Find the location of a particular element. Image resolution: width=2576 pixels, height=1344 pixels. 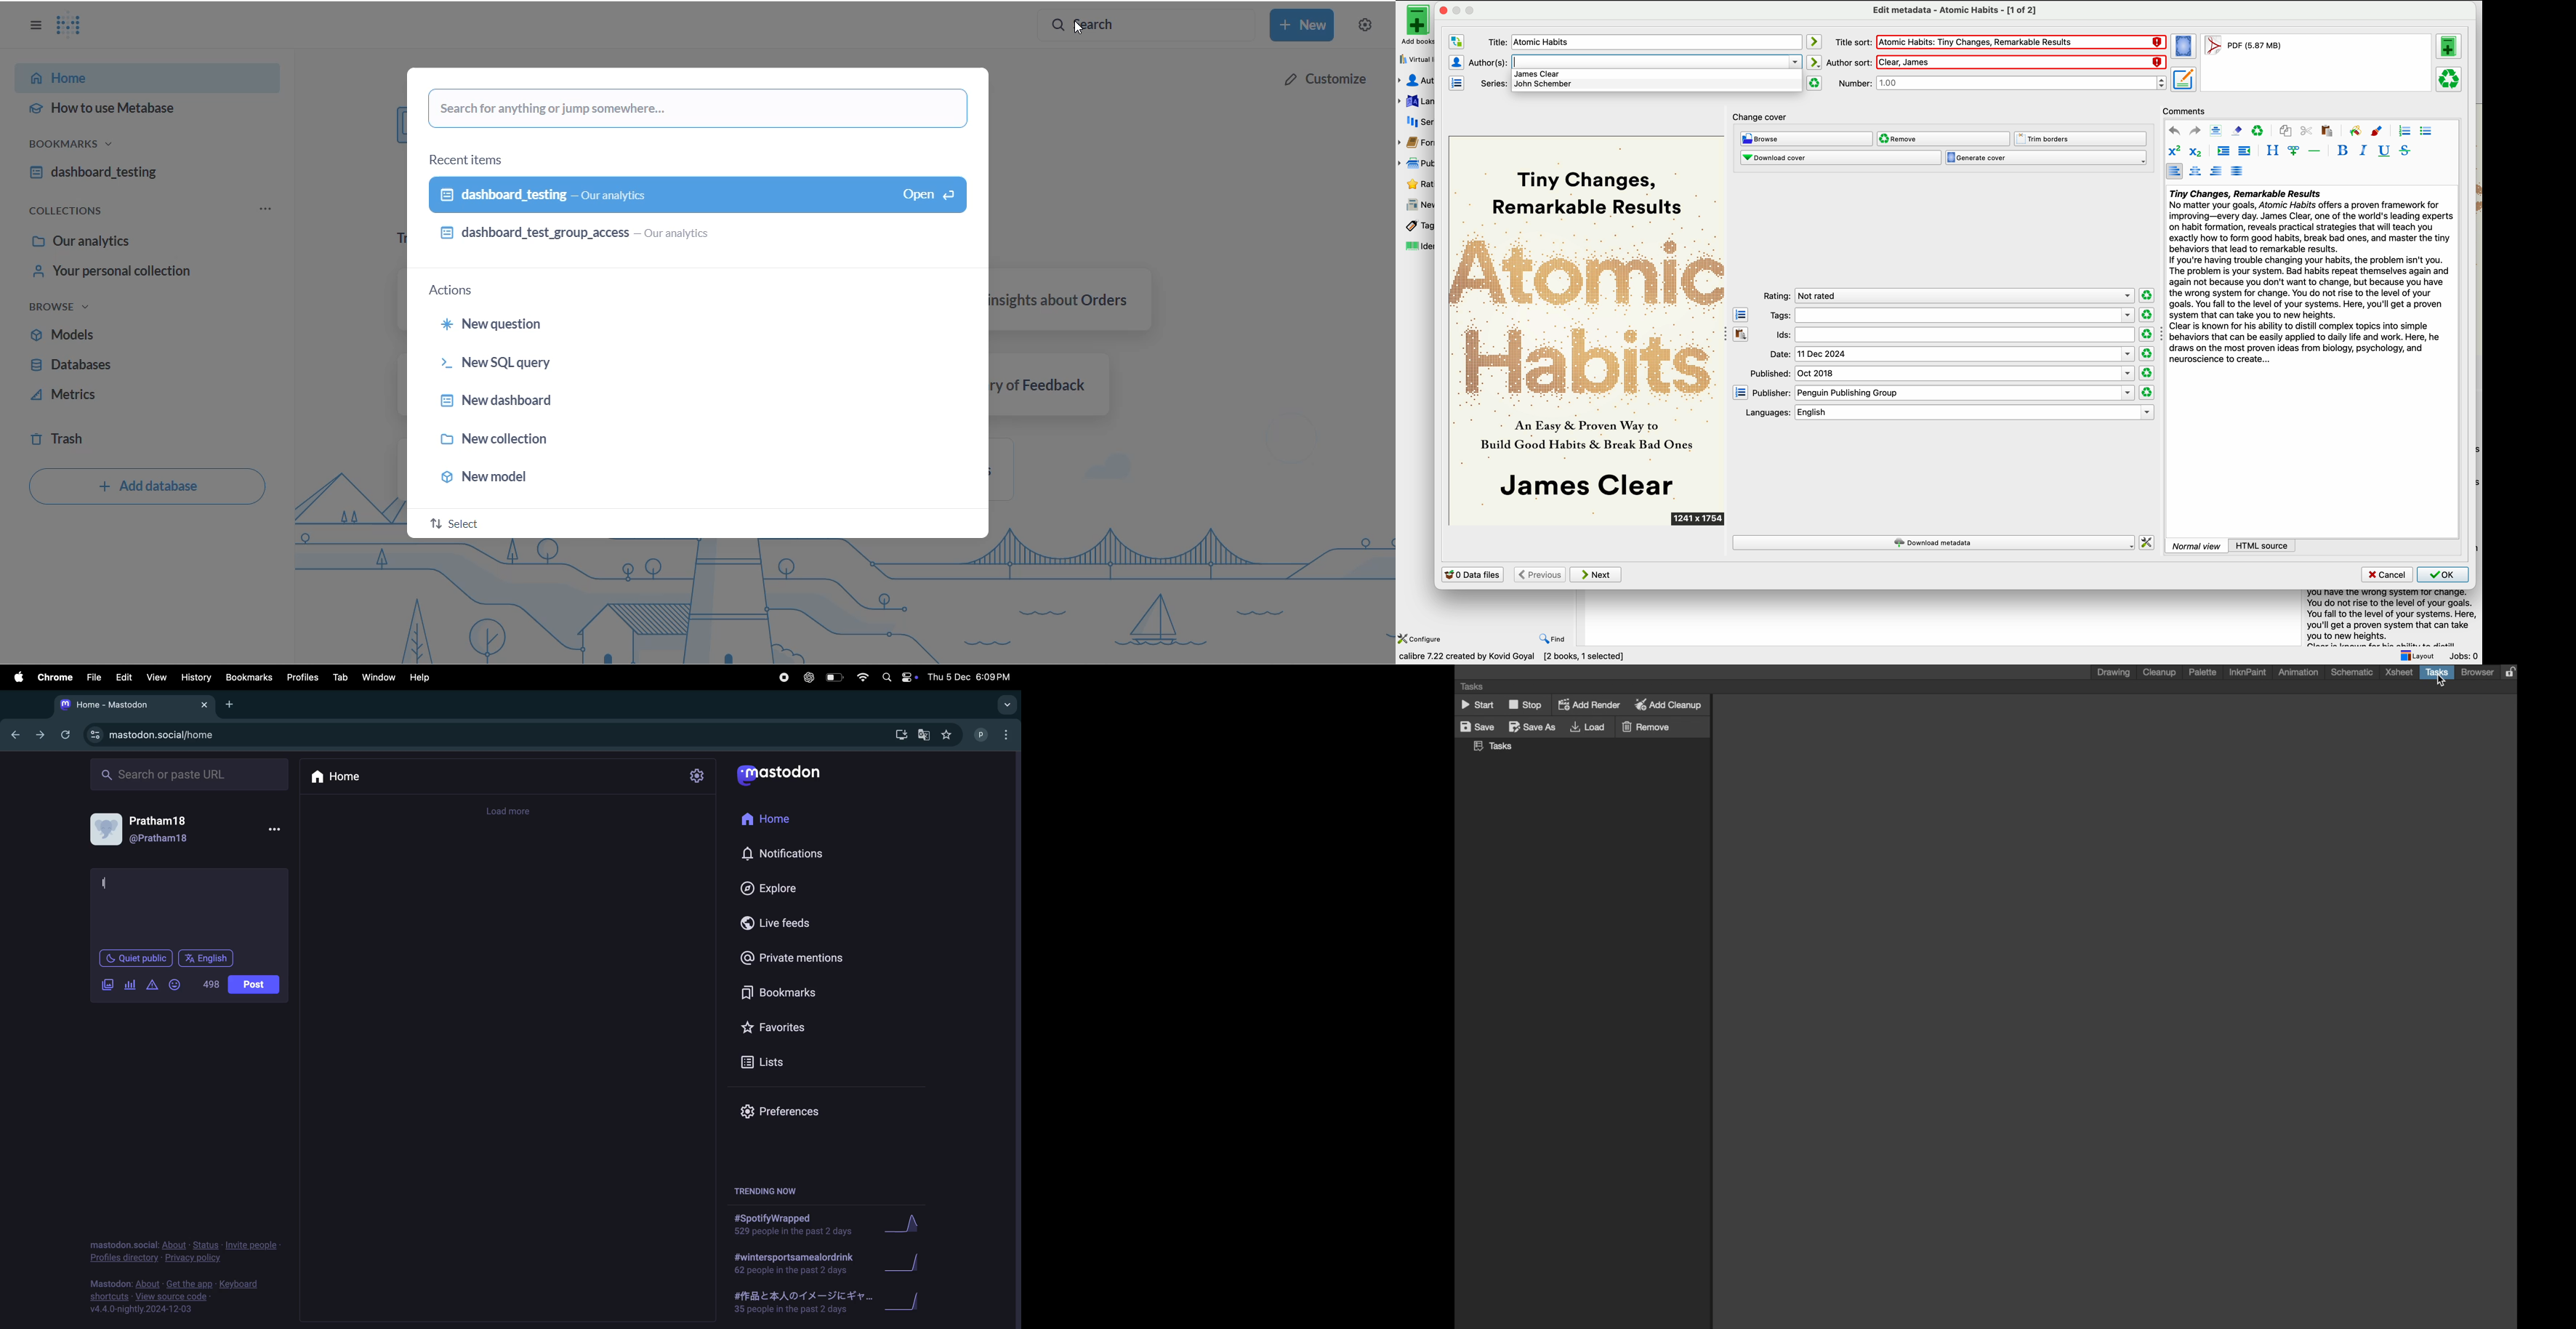

tab is located at coordinates (339, 678).